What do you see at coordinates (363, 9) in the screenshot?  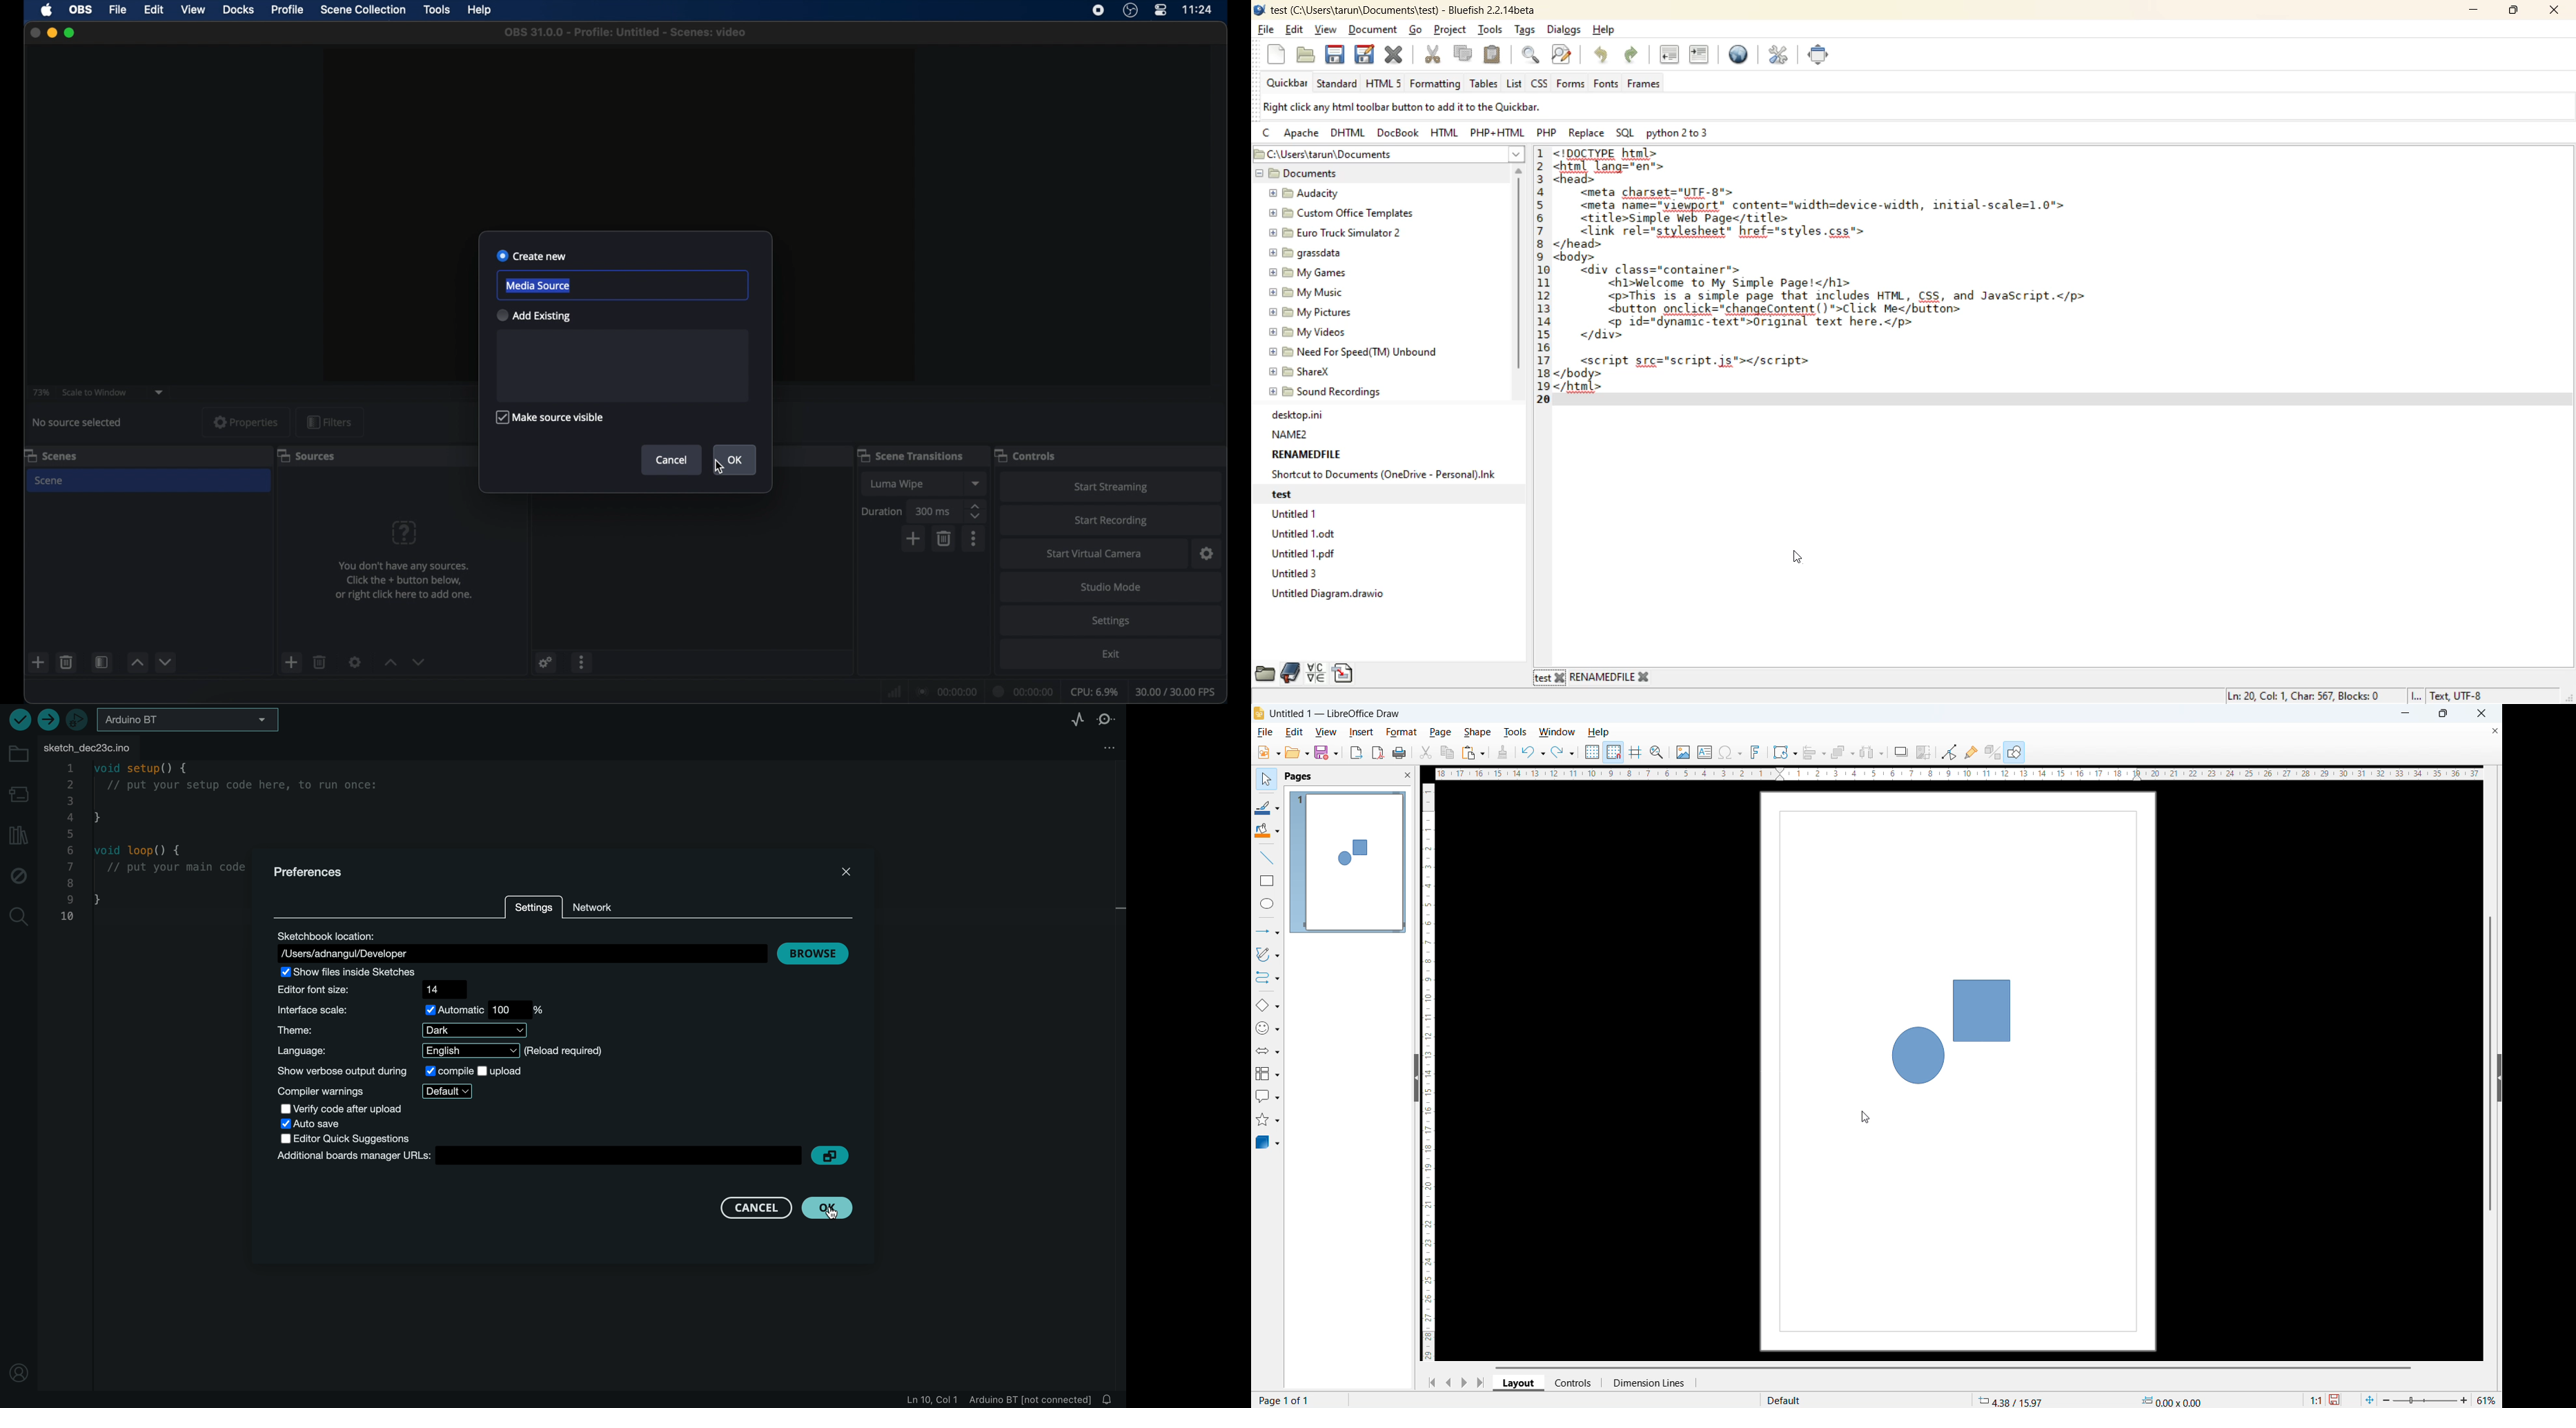 I see `scene collection` at bounding box center [363, 9].